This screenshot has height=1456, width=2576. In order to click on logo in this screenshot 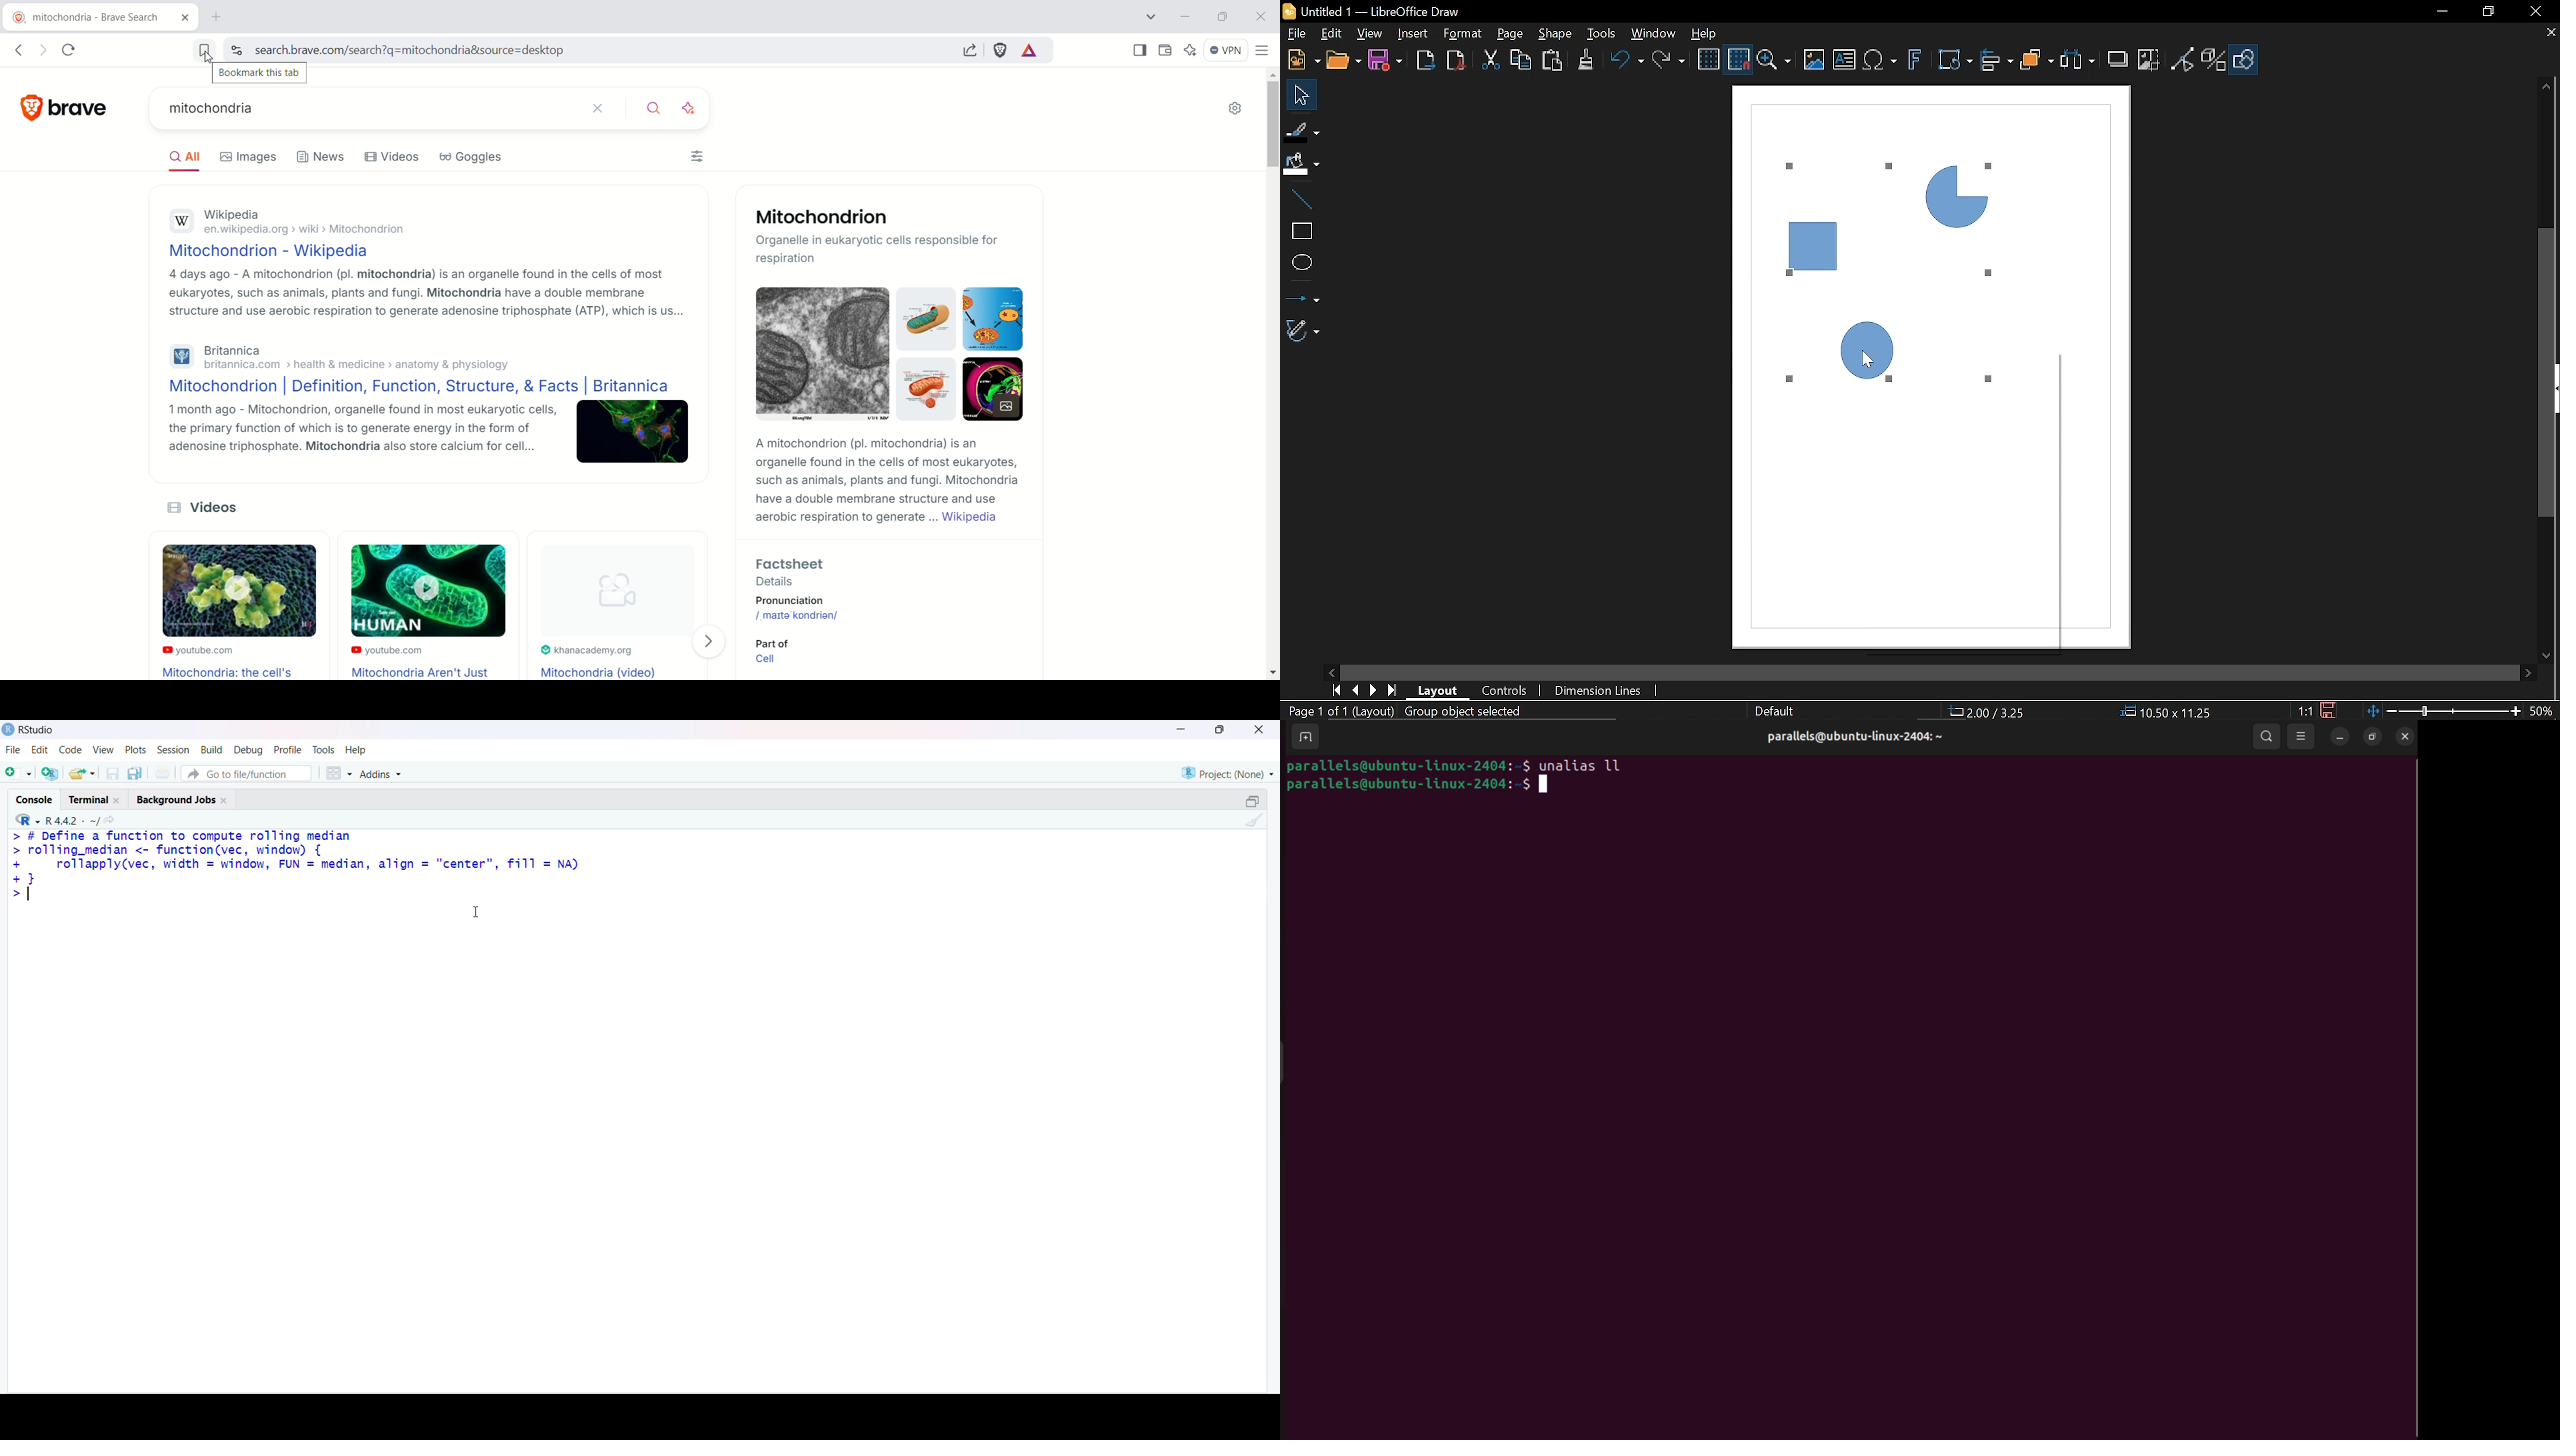, I will do `click(9, 729)`.